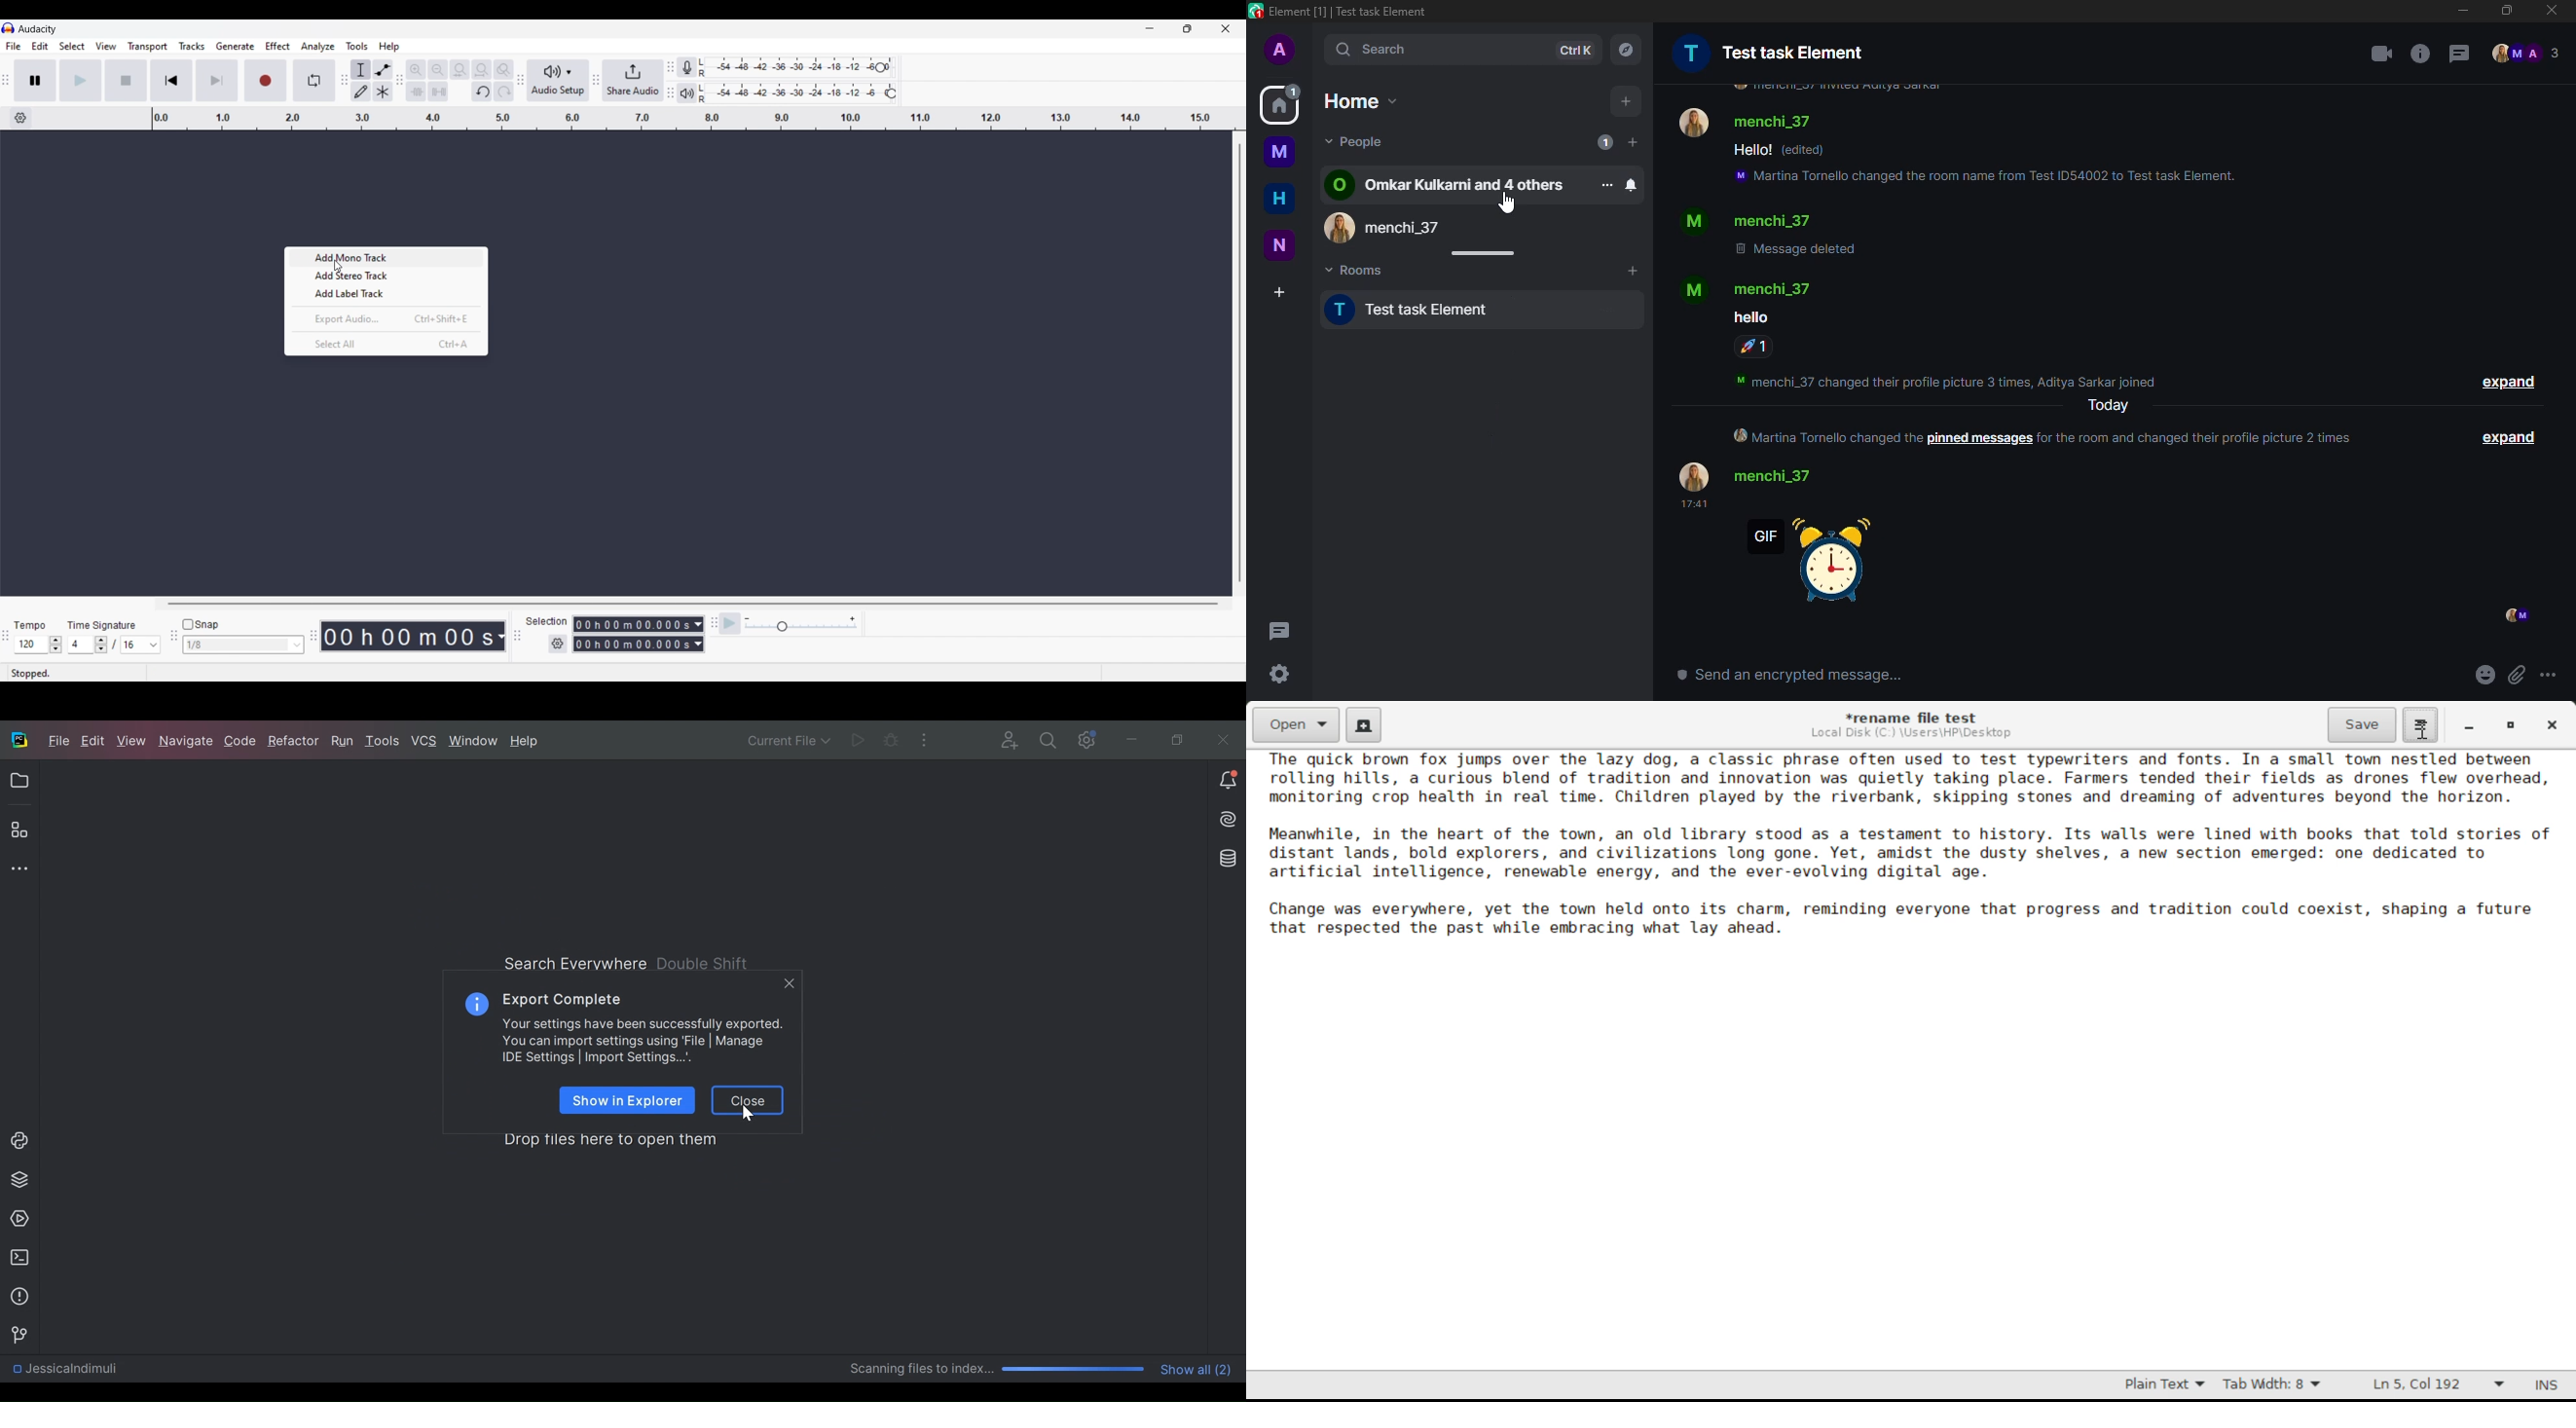 The image size is (2576, 1428). I want to click on Draw tool, so click(362, 92).